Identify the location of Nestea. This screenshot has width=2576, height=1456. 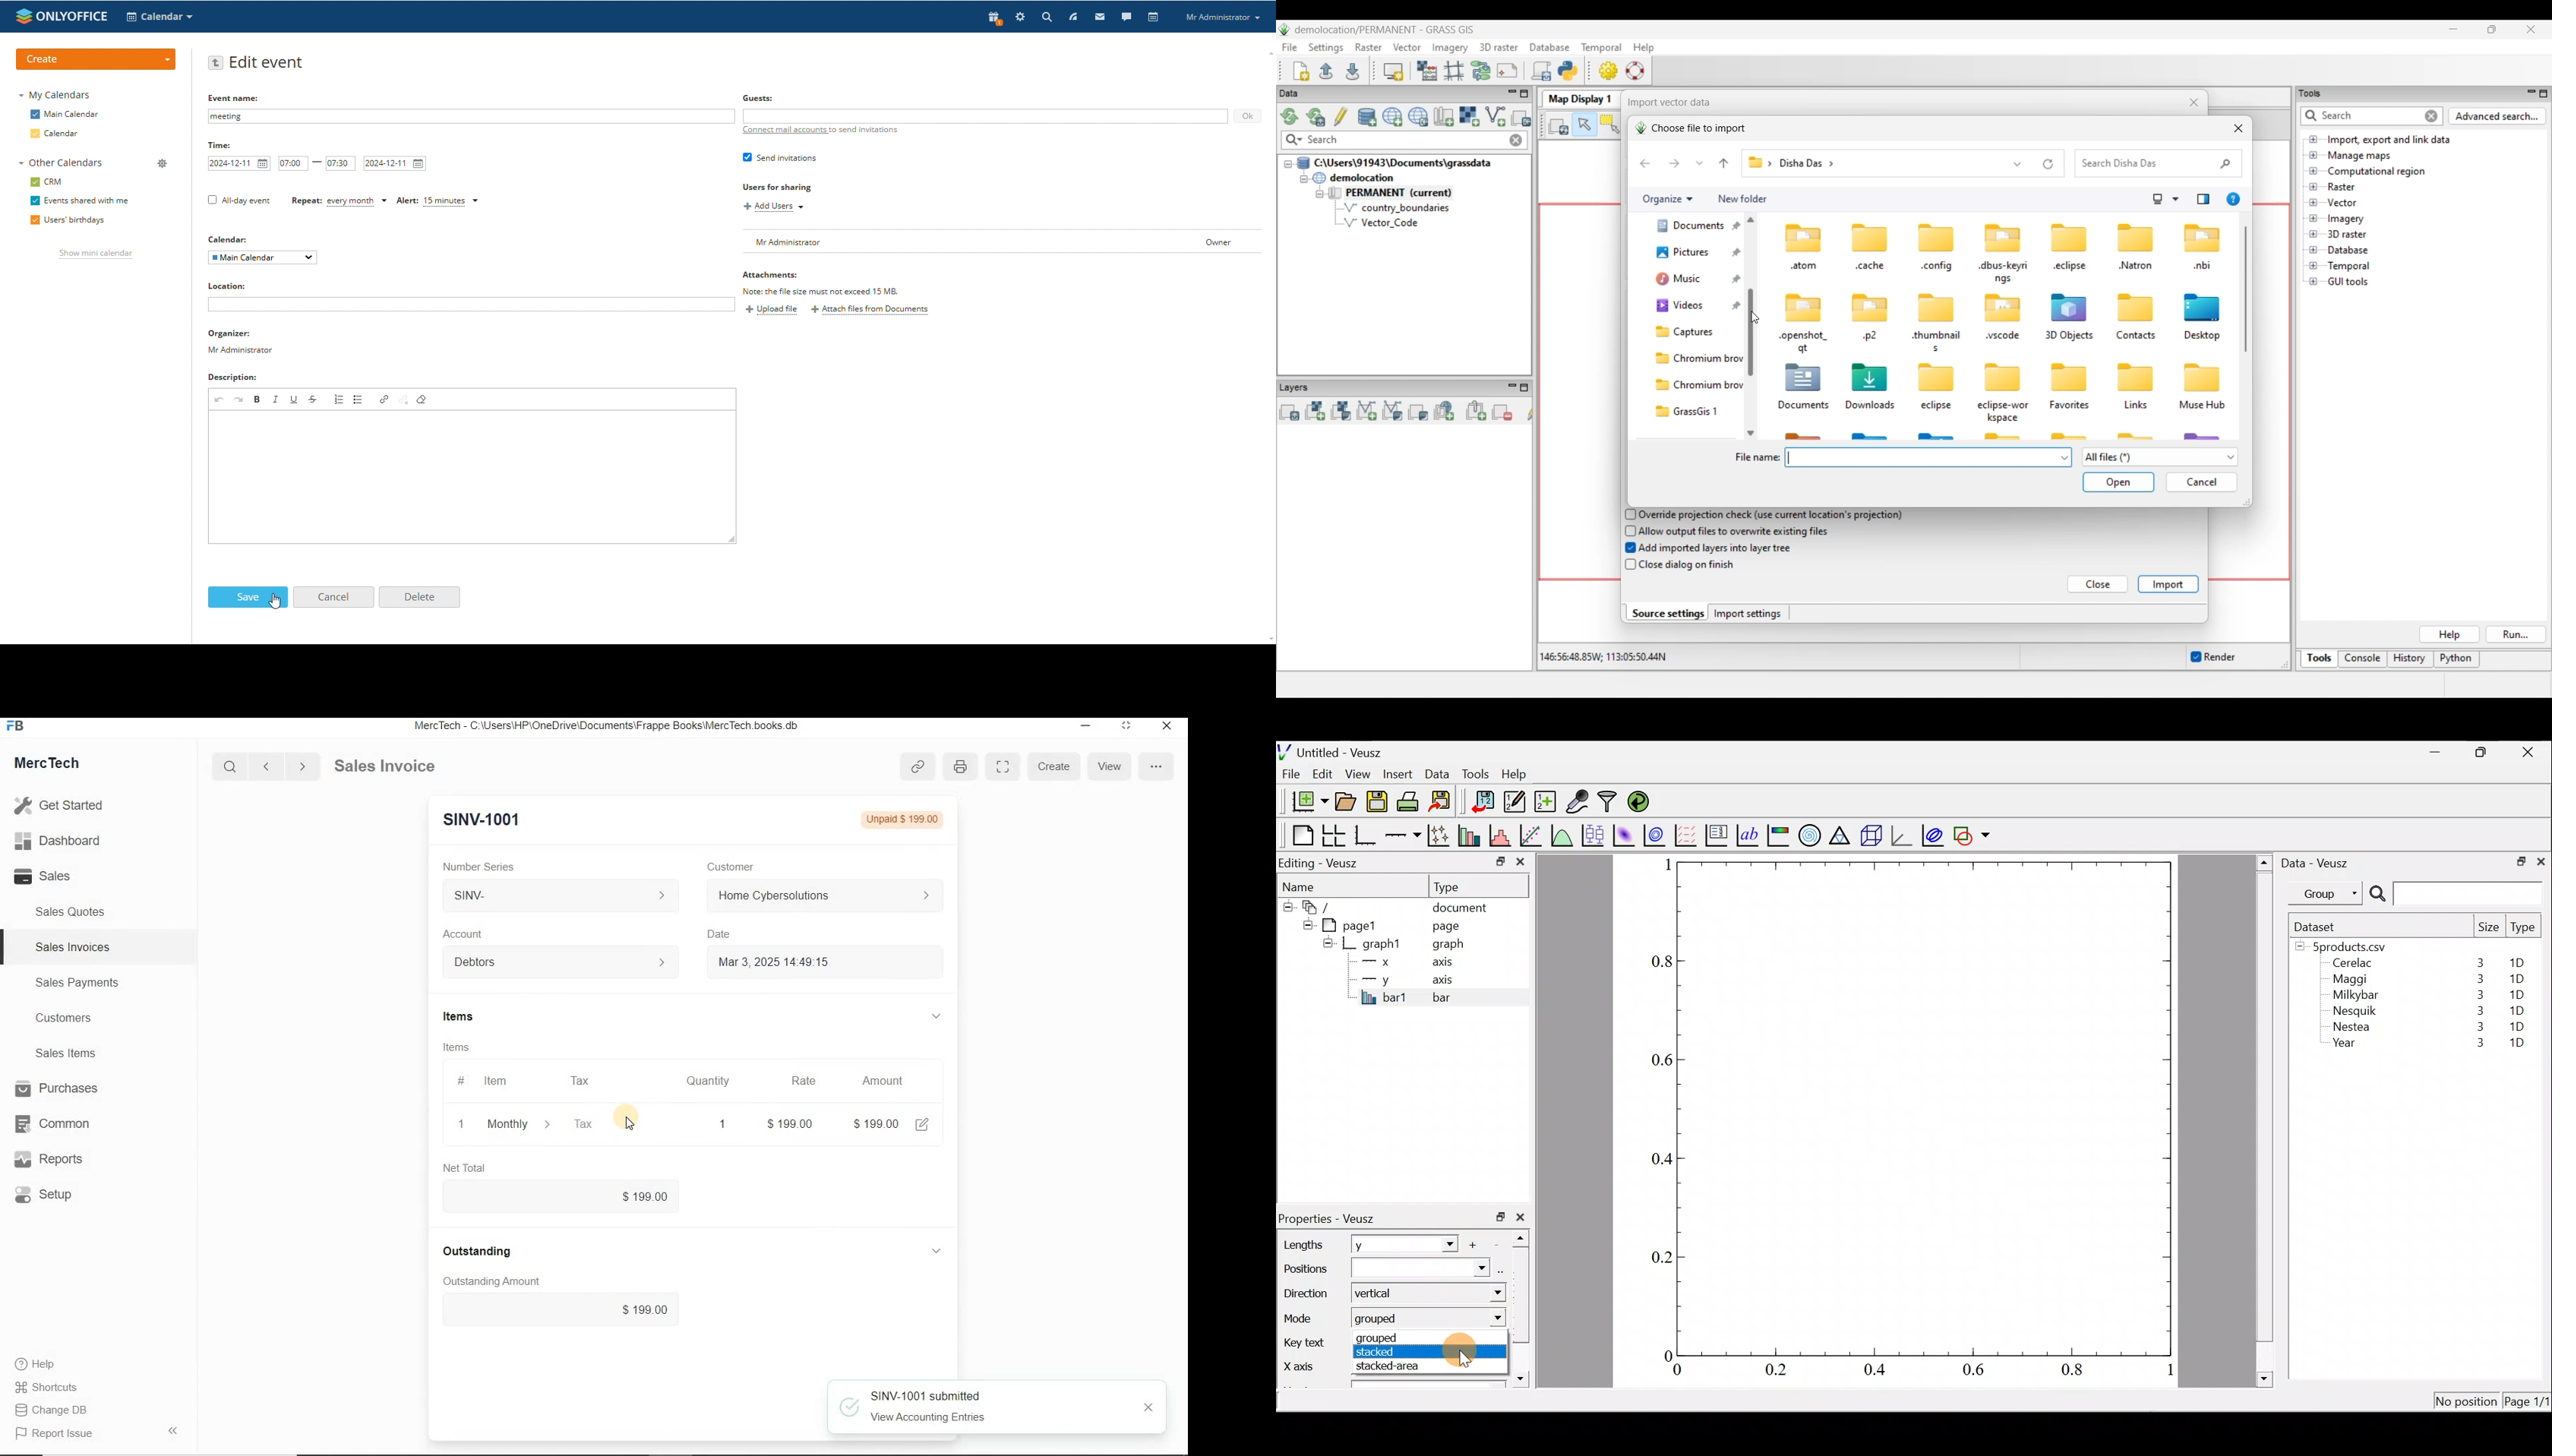
(2352, 1027).